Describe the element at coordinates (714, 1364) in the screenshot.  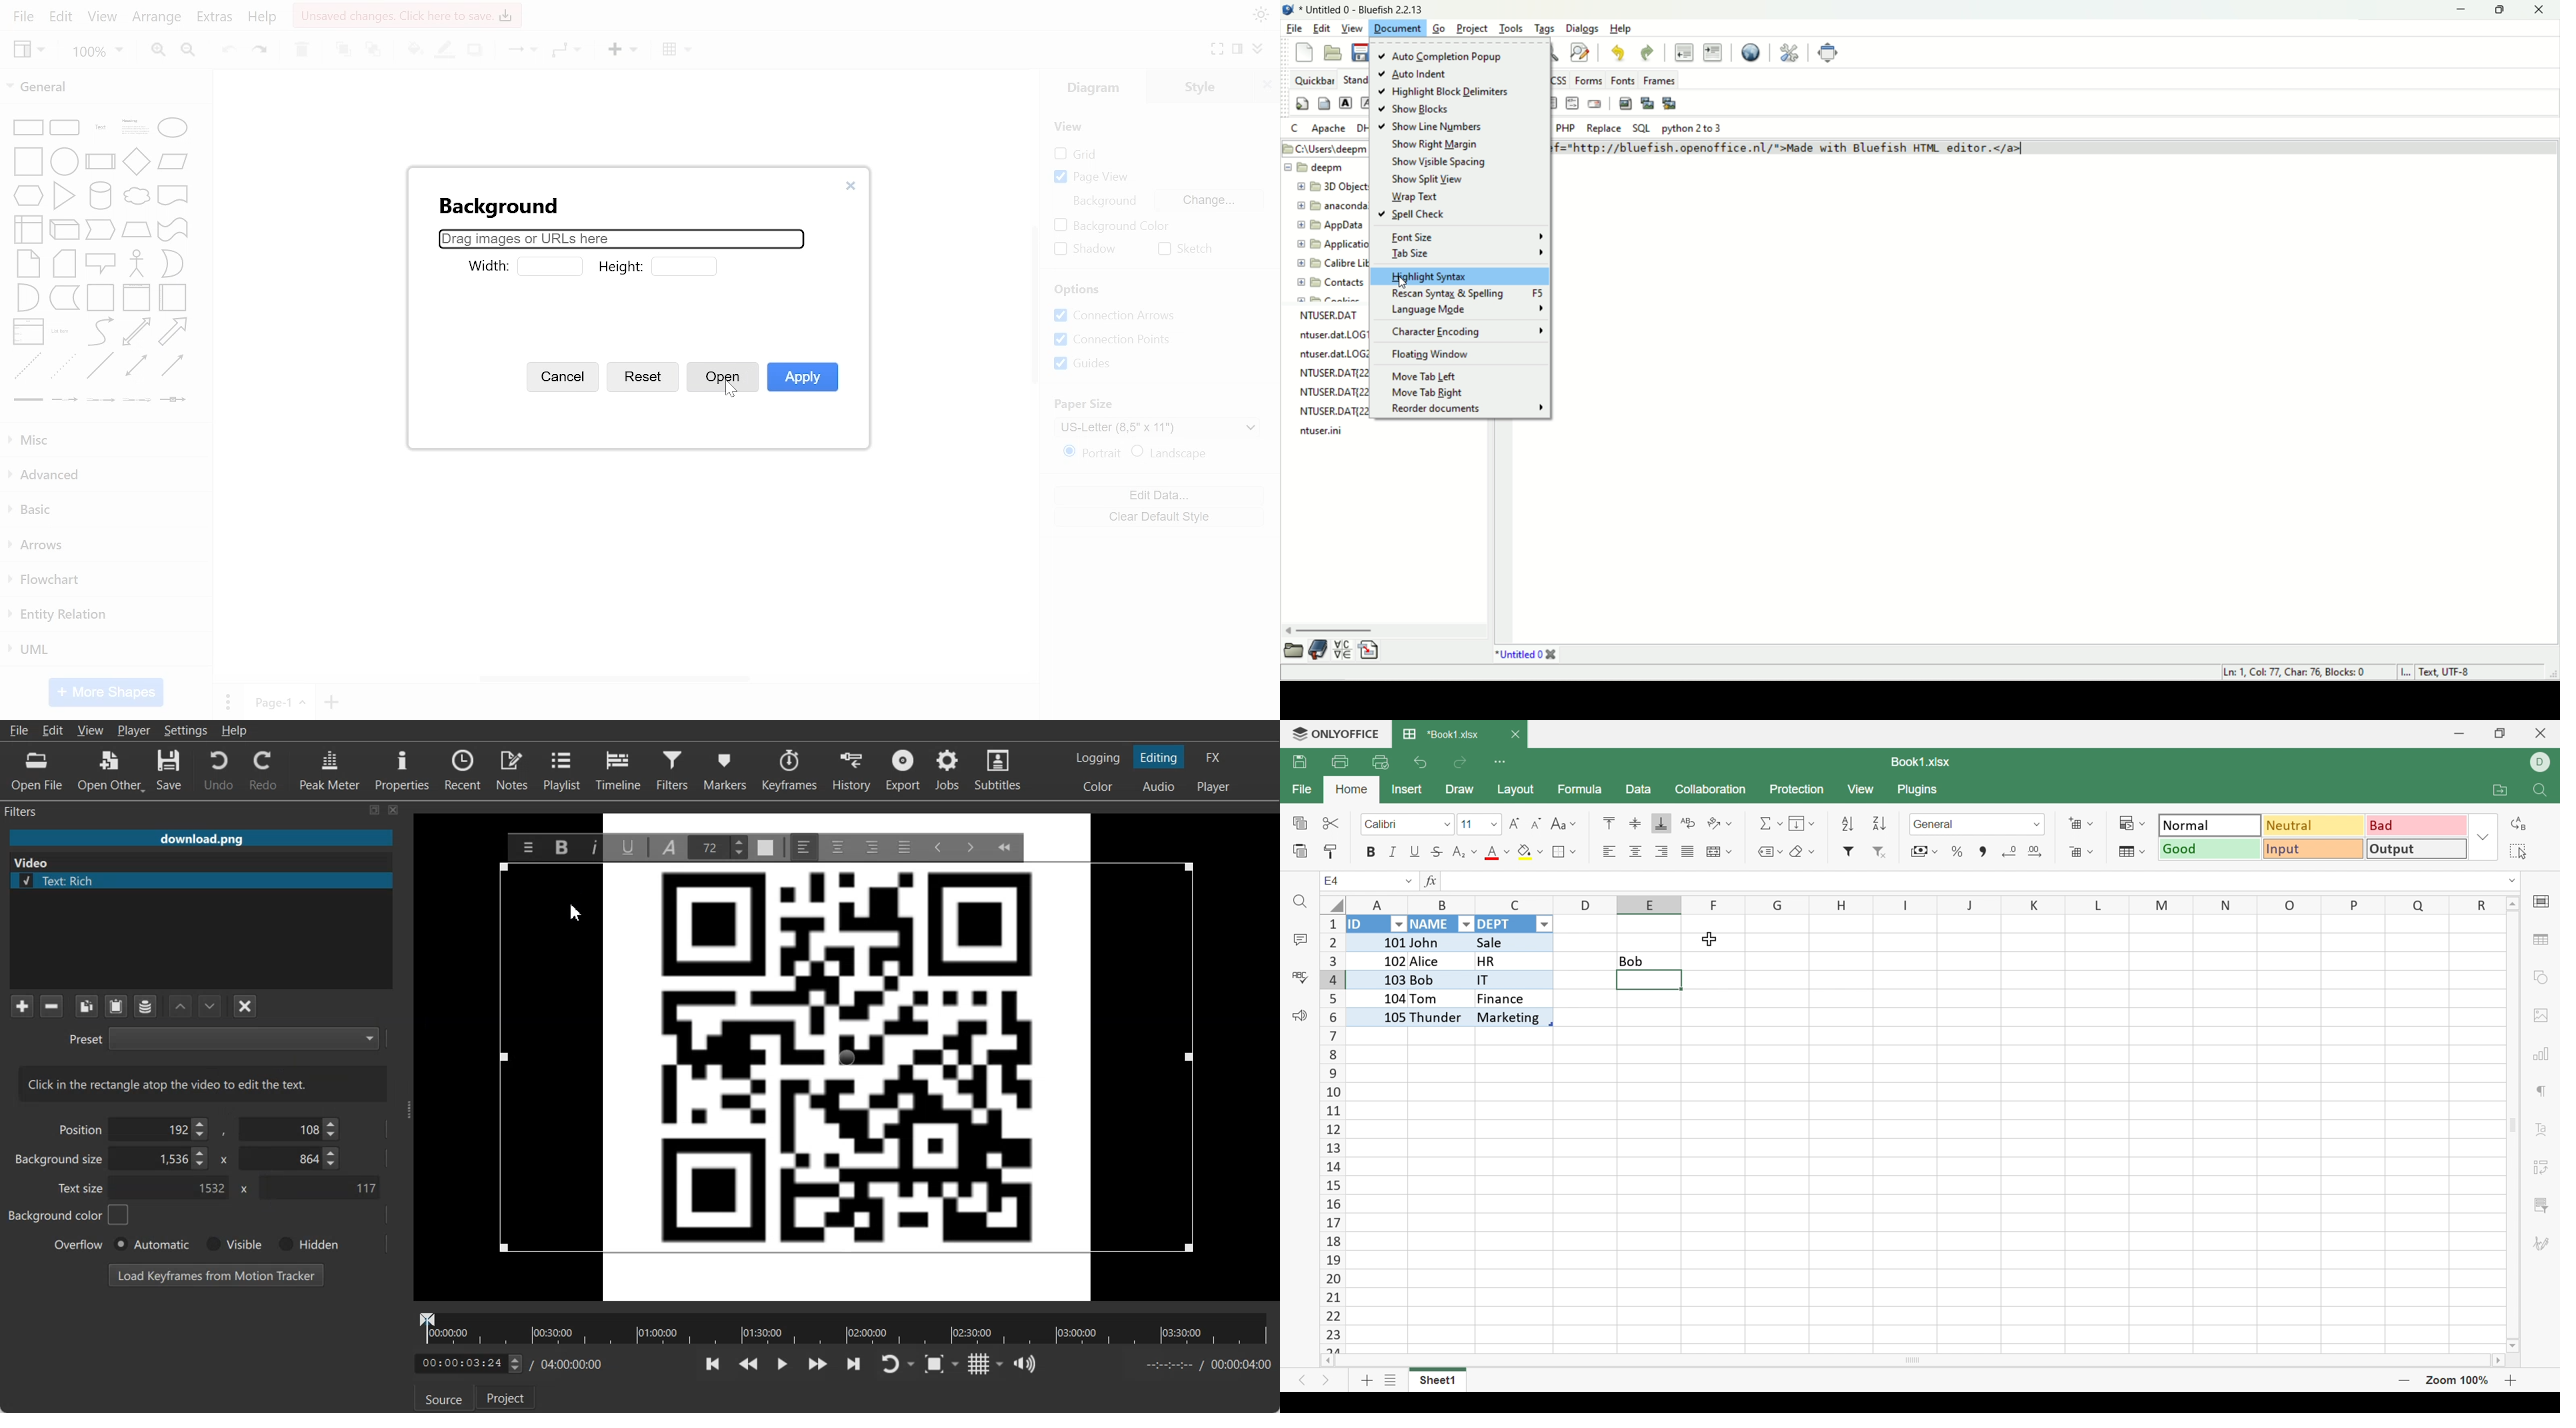
I see `Skip to the previous point` at that location.